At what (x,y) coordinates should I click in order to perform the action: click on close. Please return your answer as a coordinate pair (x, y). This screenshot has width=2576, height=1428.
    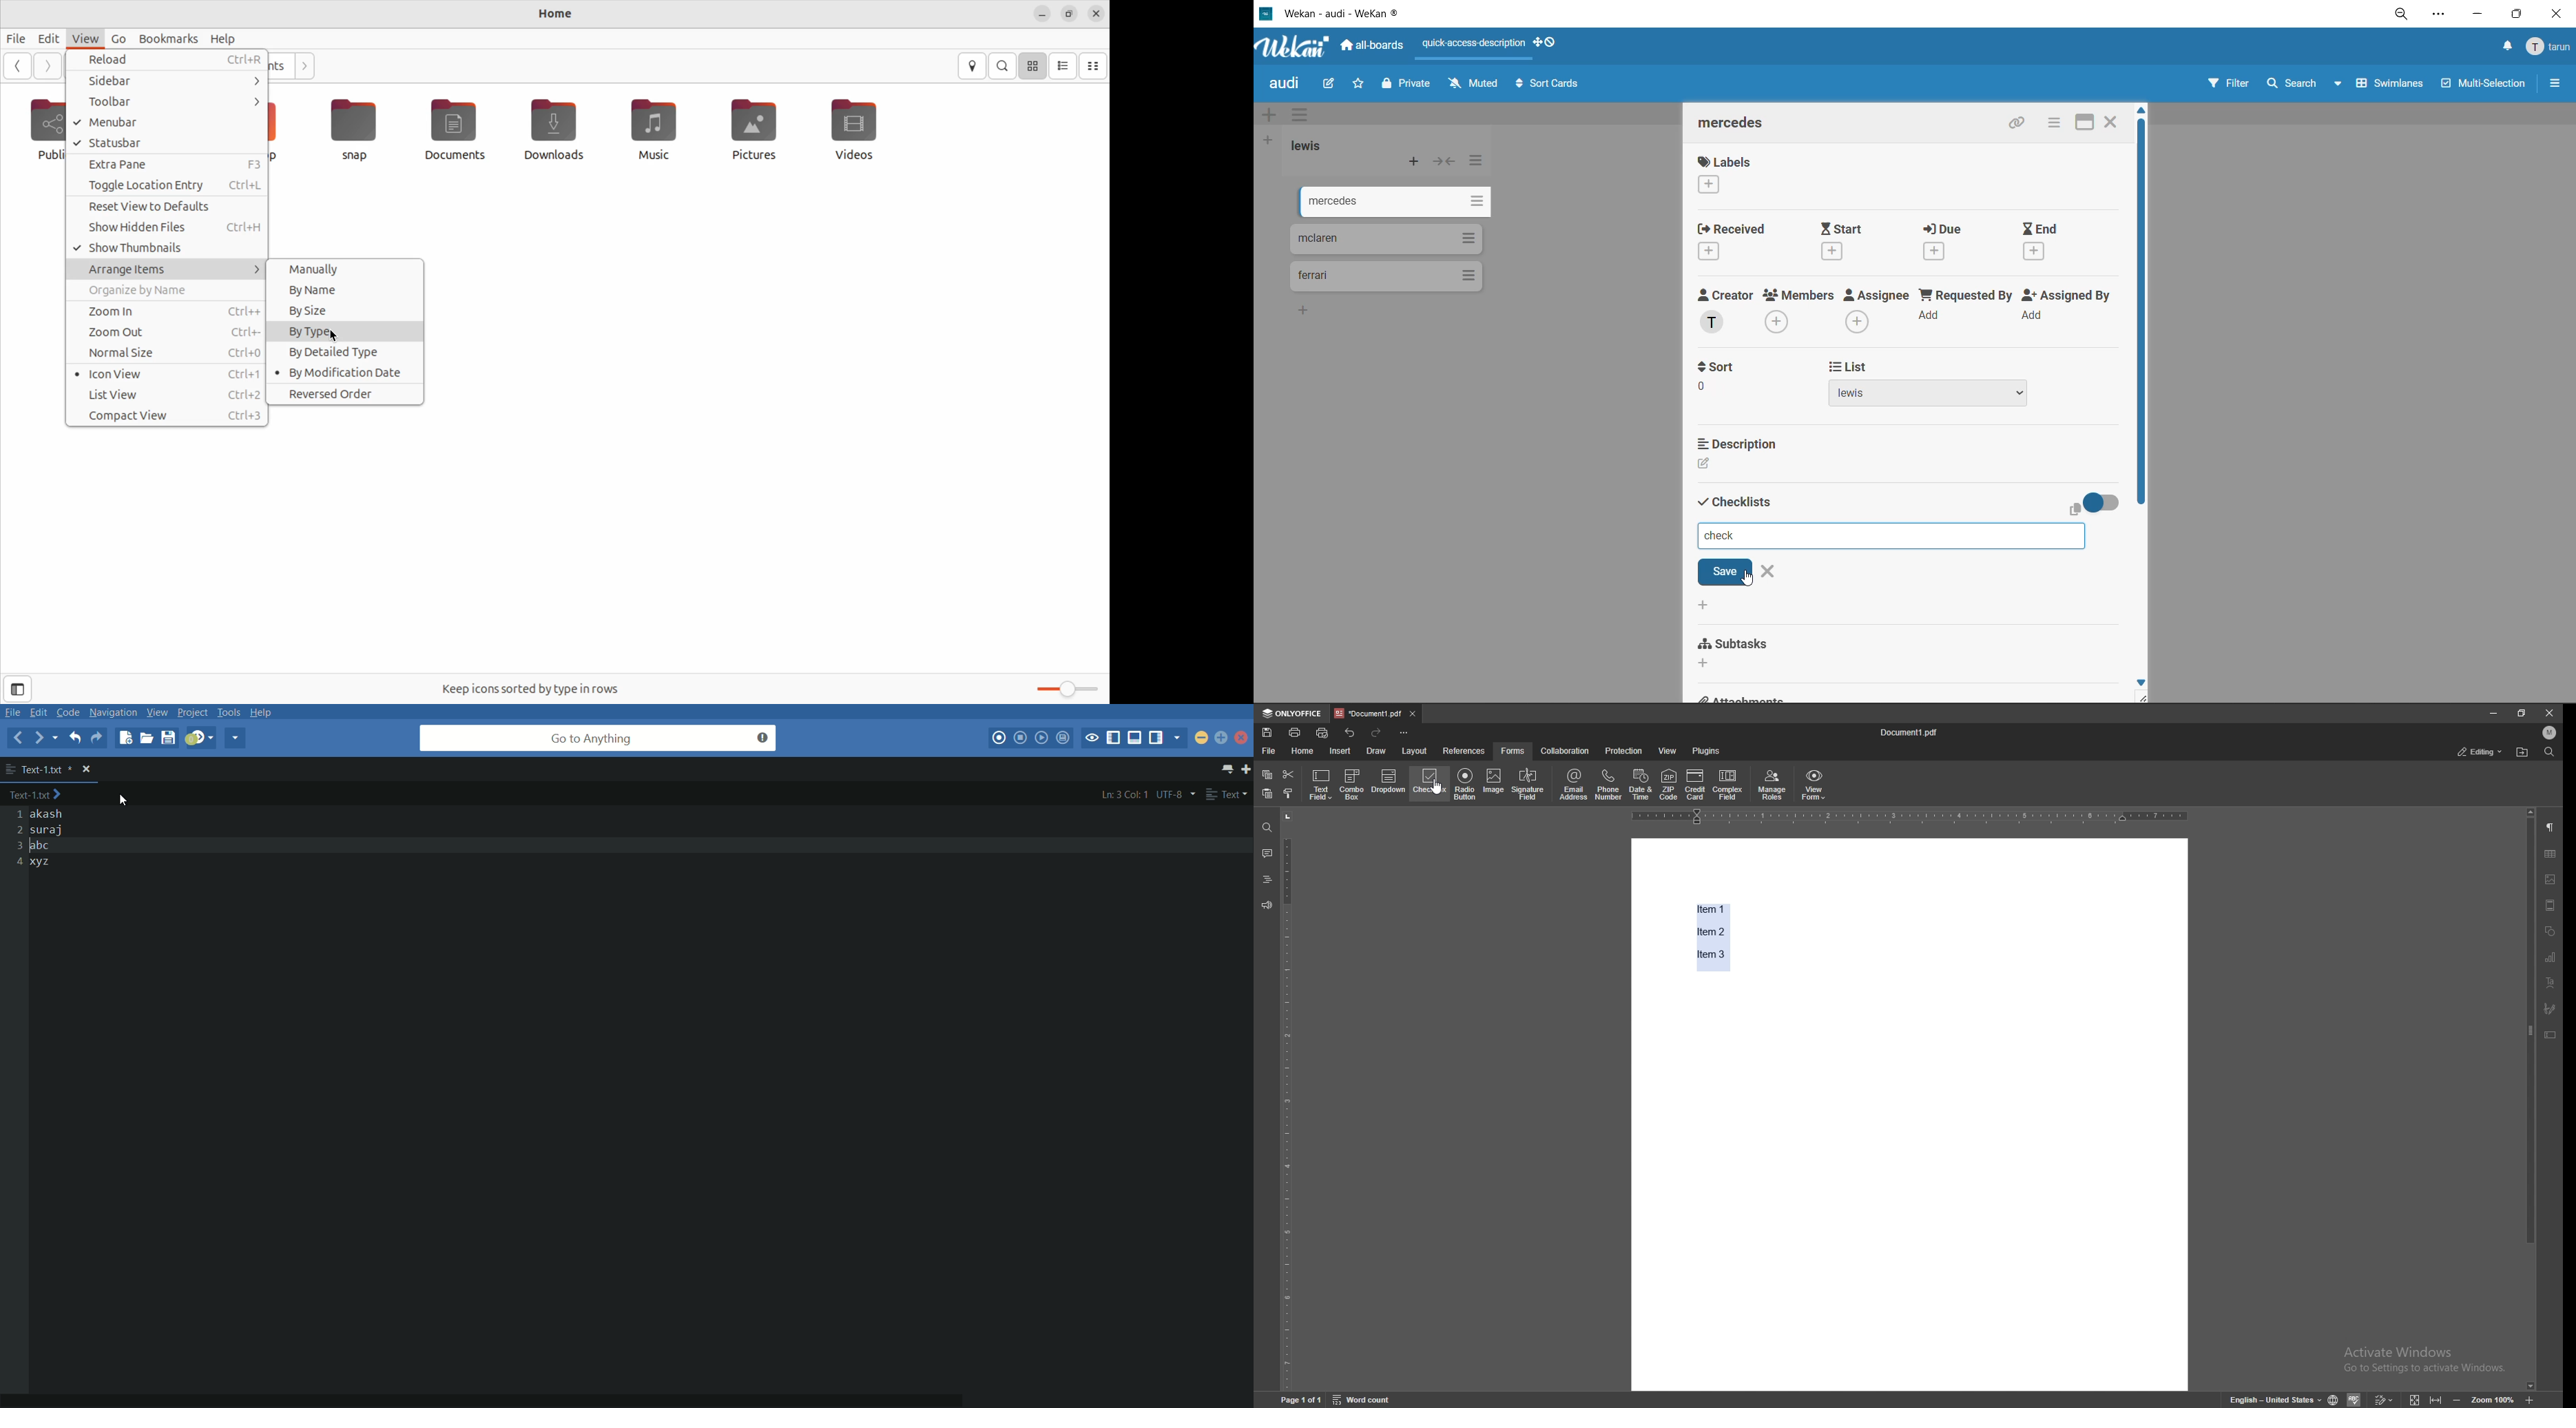
    Looking at the image, I should click on (2555, 14).